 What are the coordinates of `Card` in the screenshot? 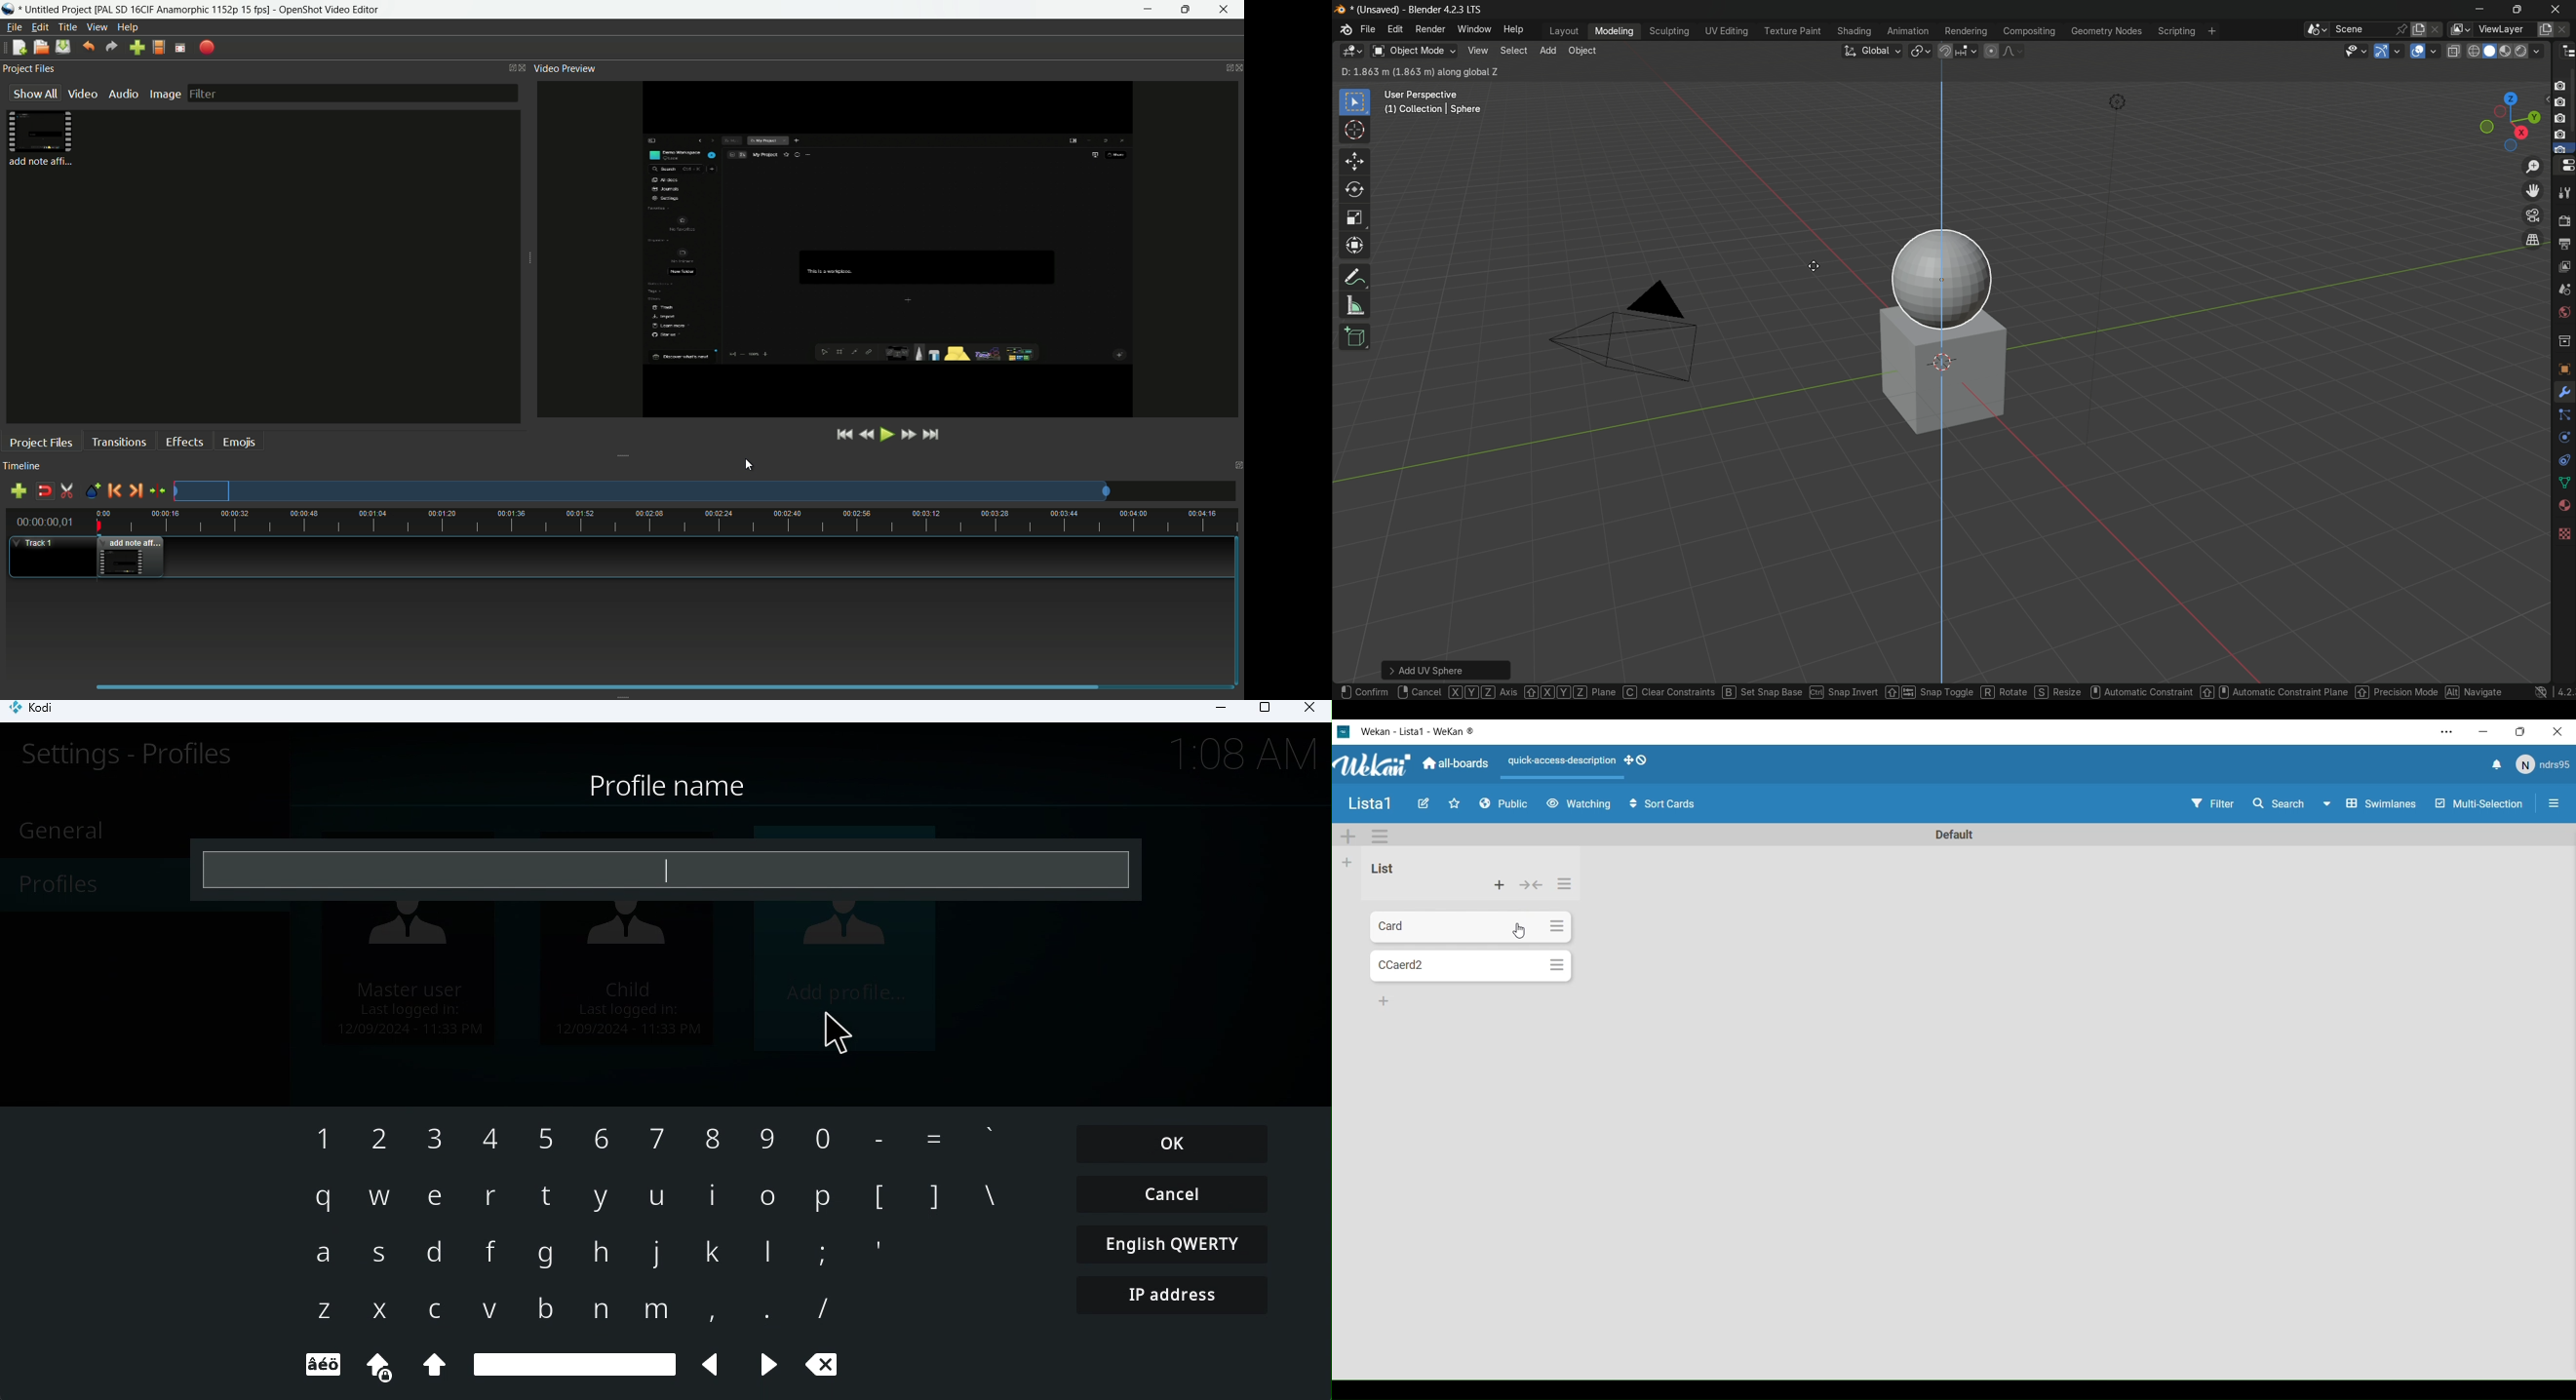 It's located at (1456, 926).